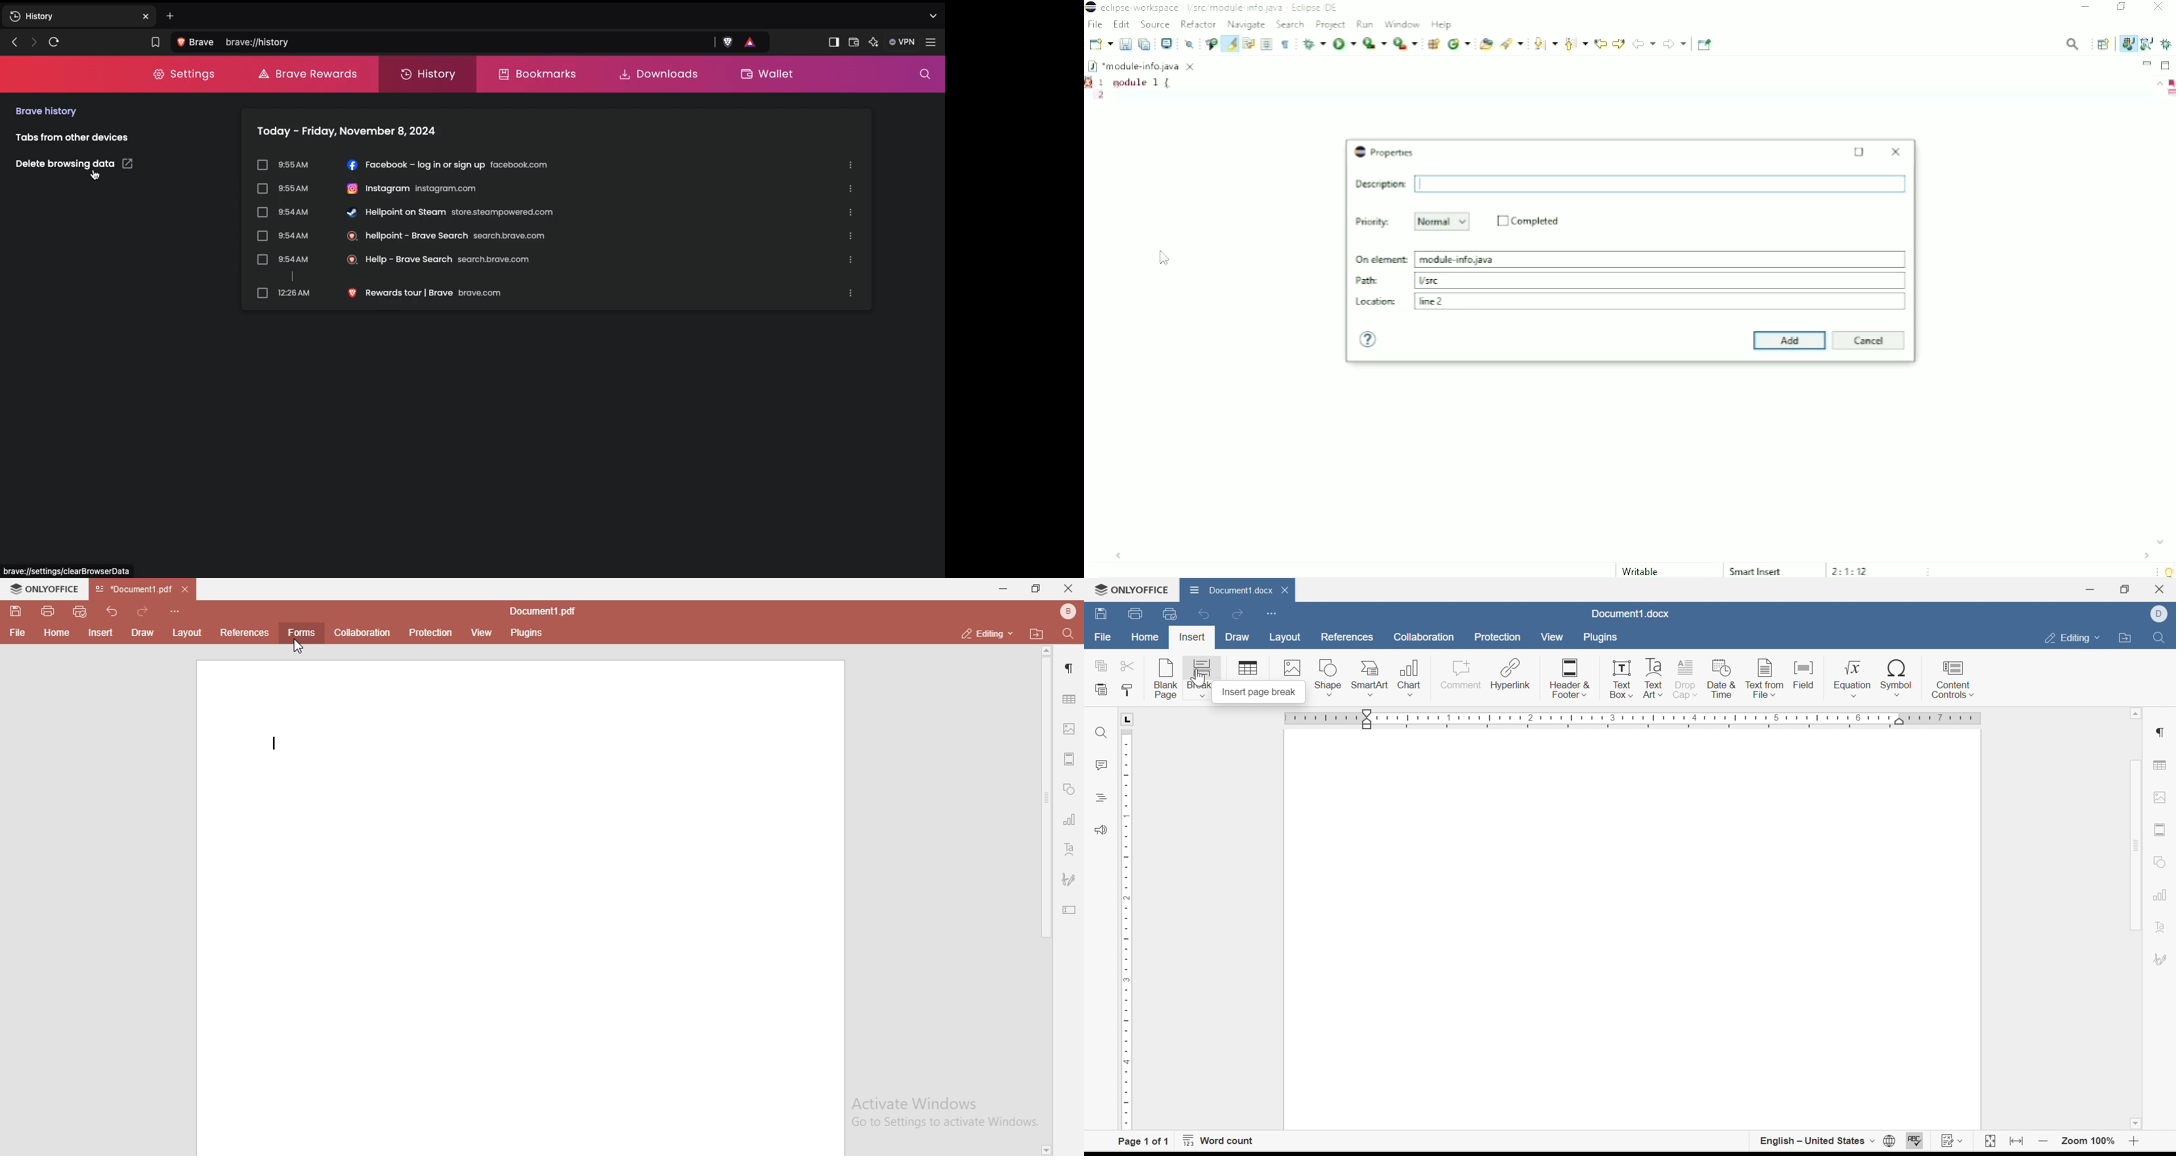  What do you see at coordinates (2073, 43) in the screenshot?
I see `Access commands and other items` at bounding box center [2073, 43].